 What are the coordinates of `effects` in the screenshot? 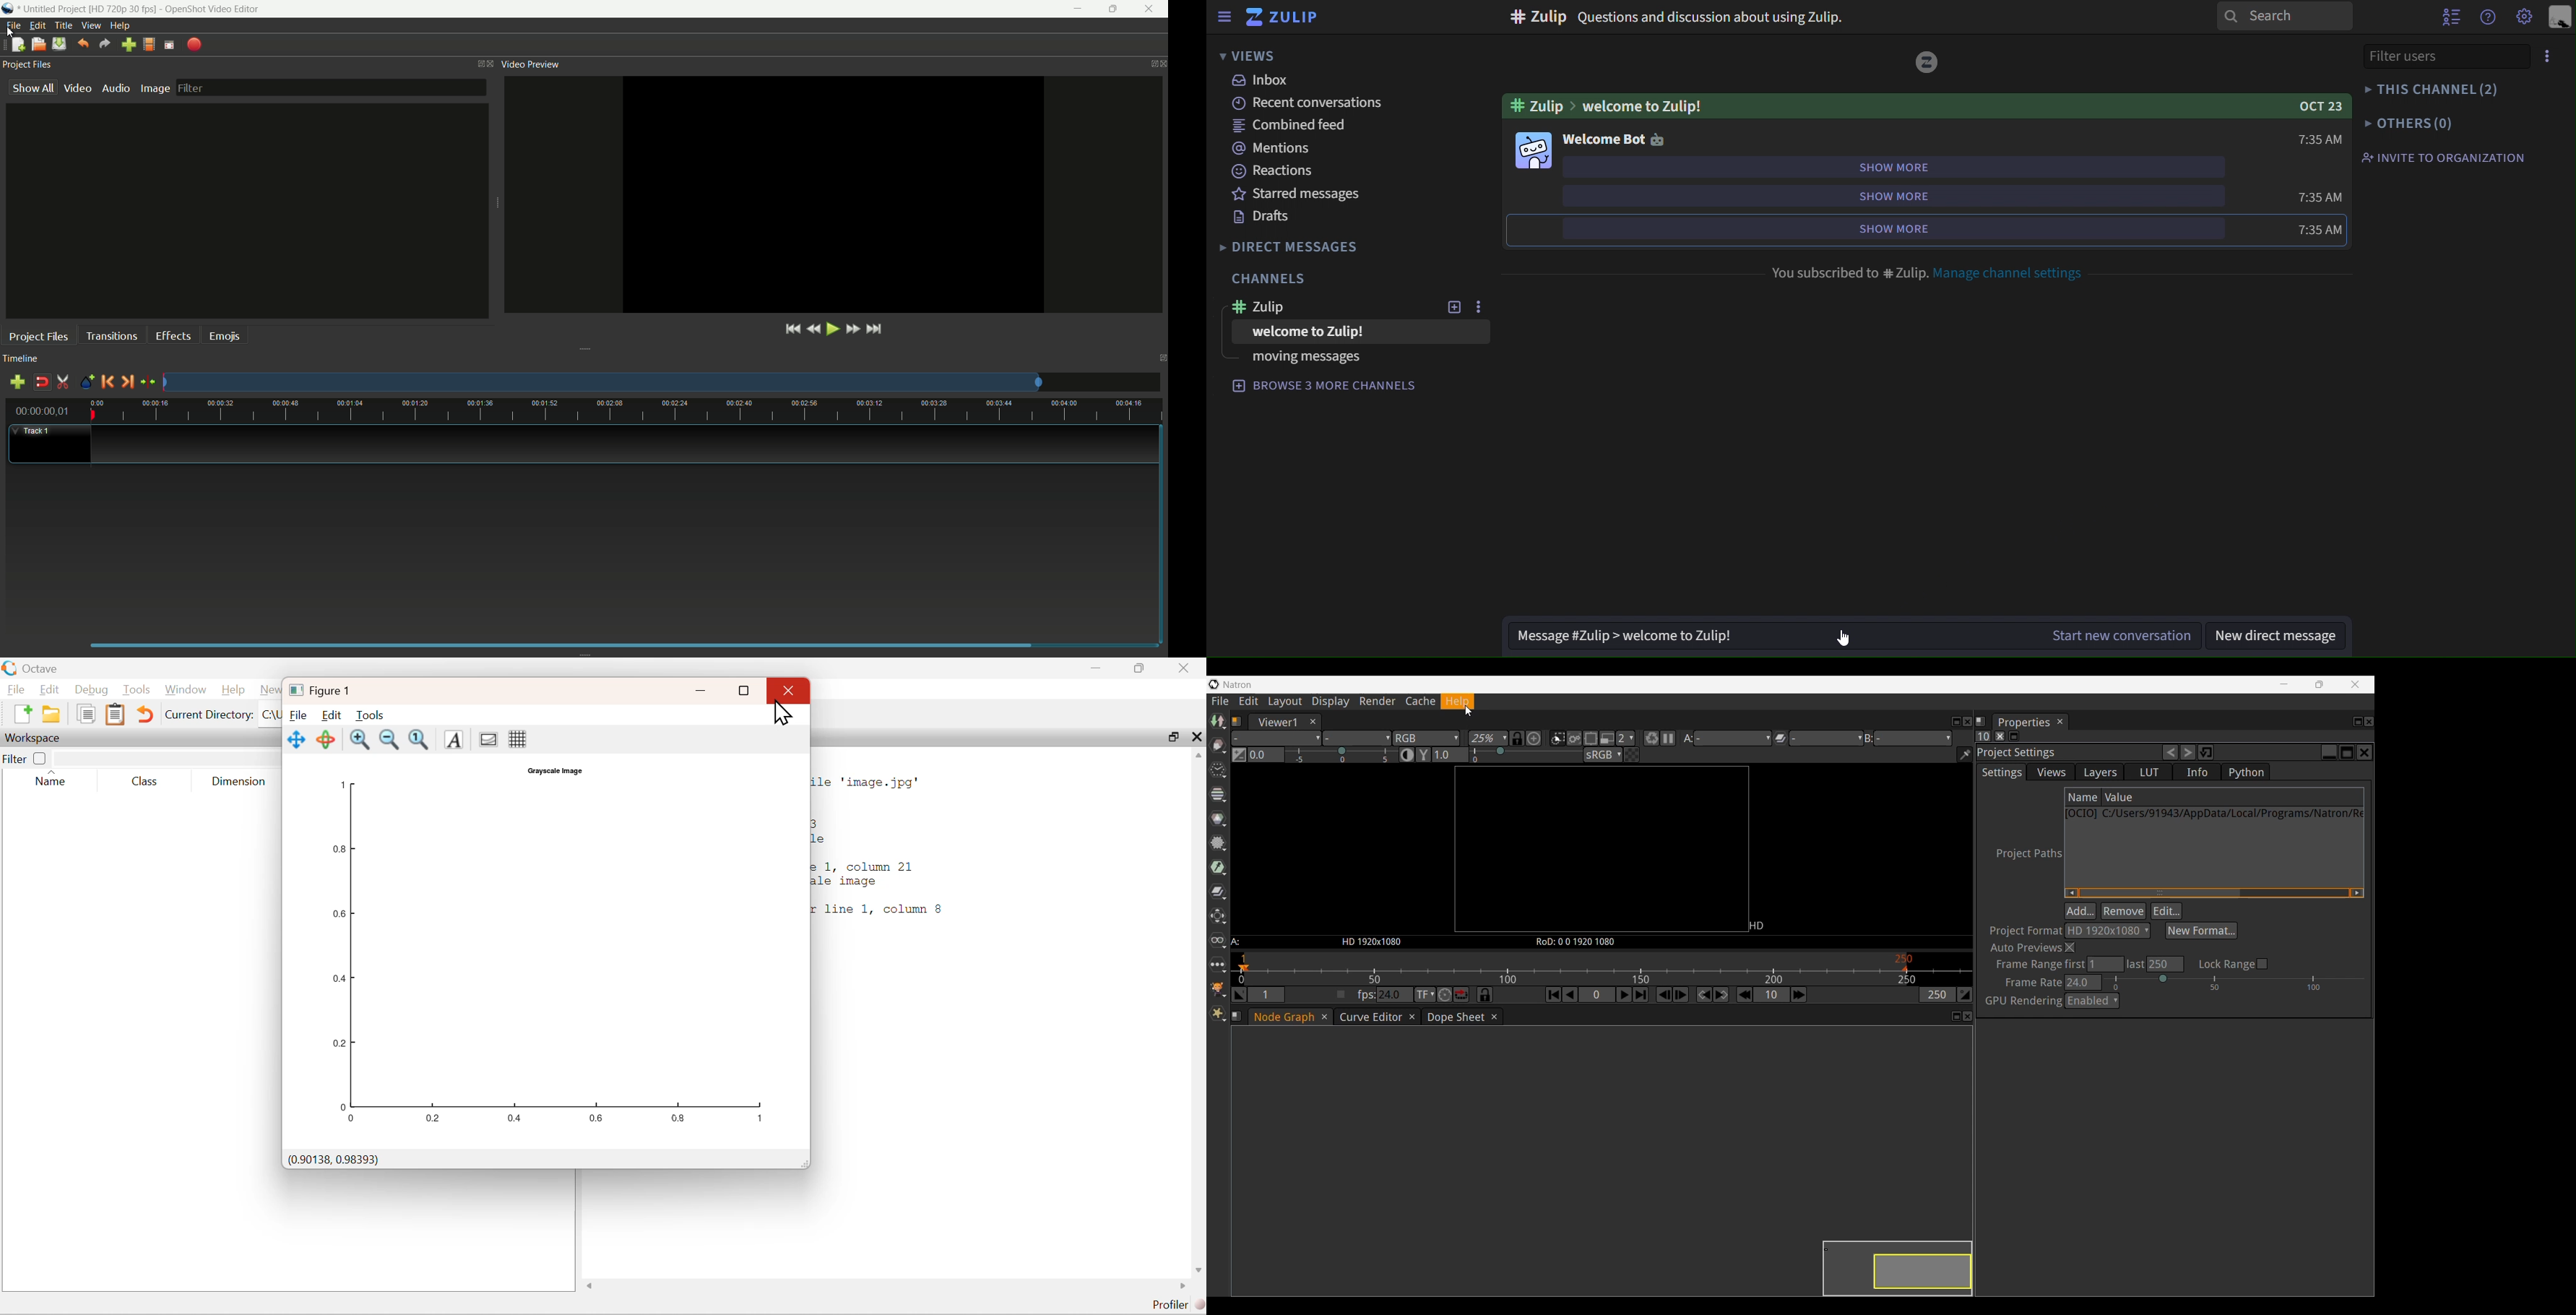 It's located at (175, 335).